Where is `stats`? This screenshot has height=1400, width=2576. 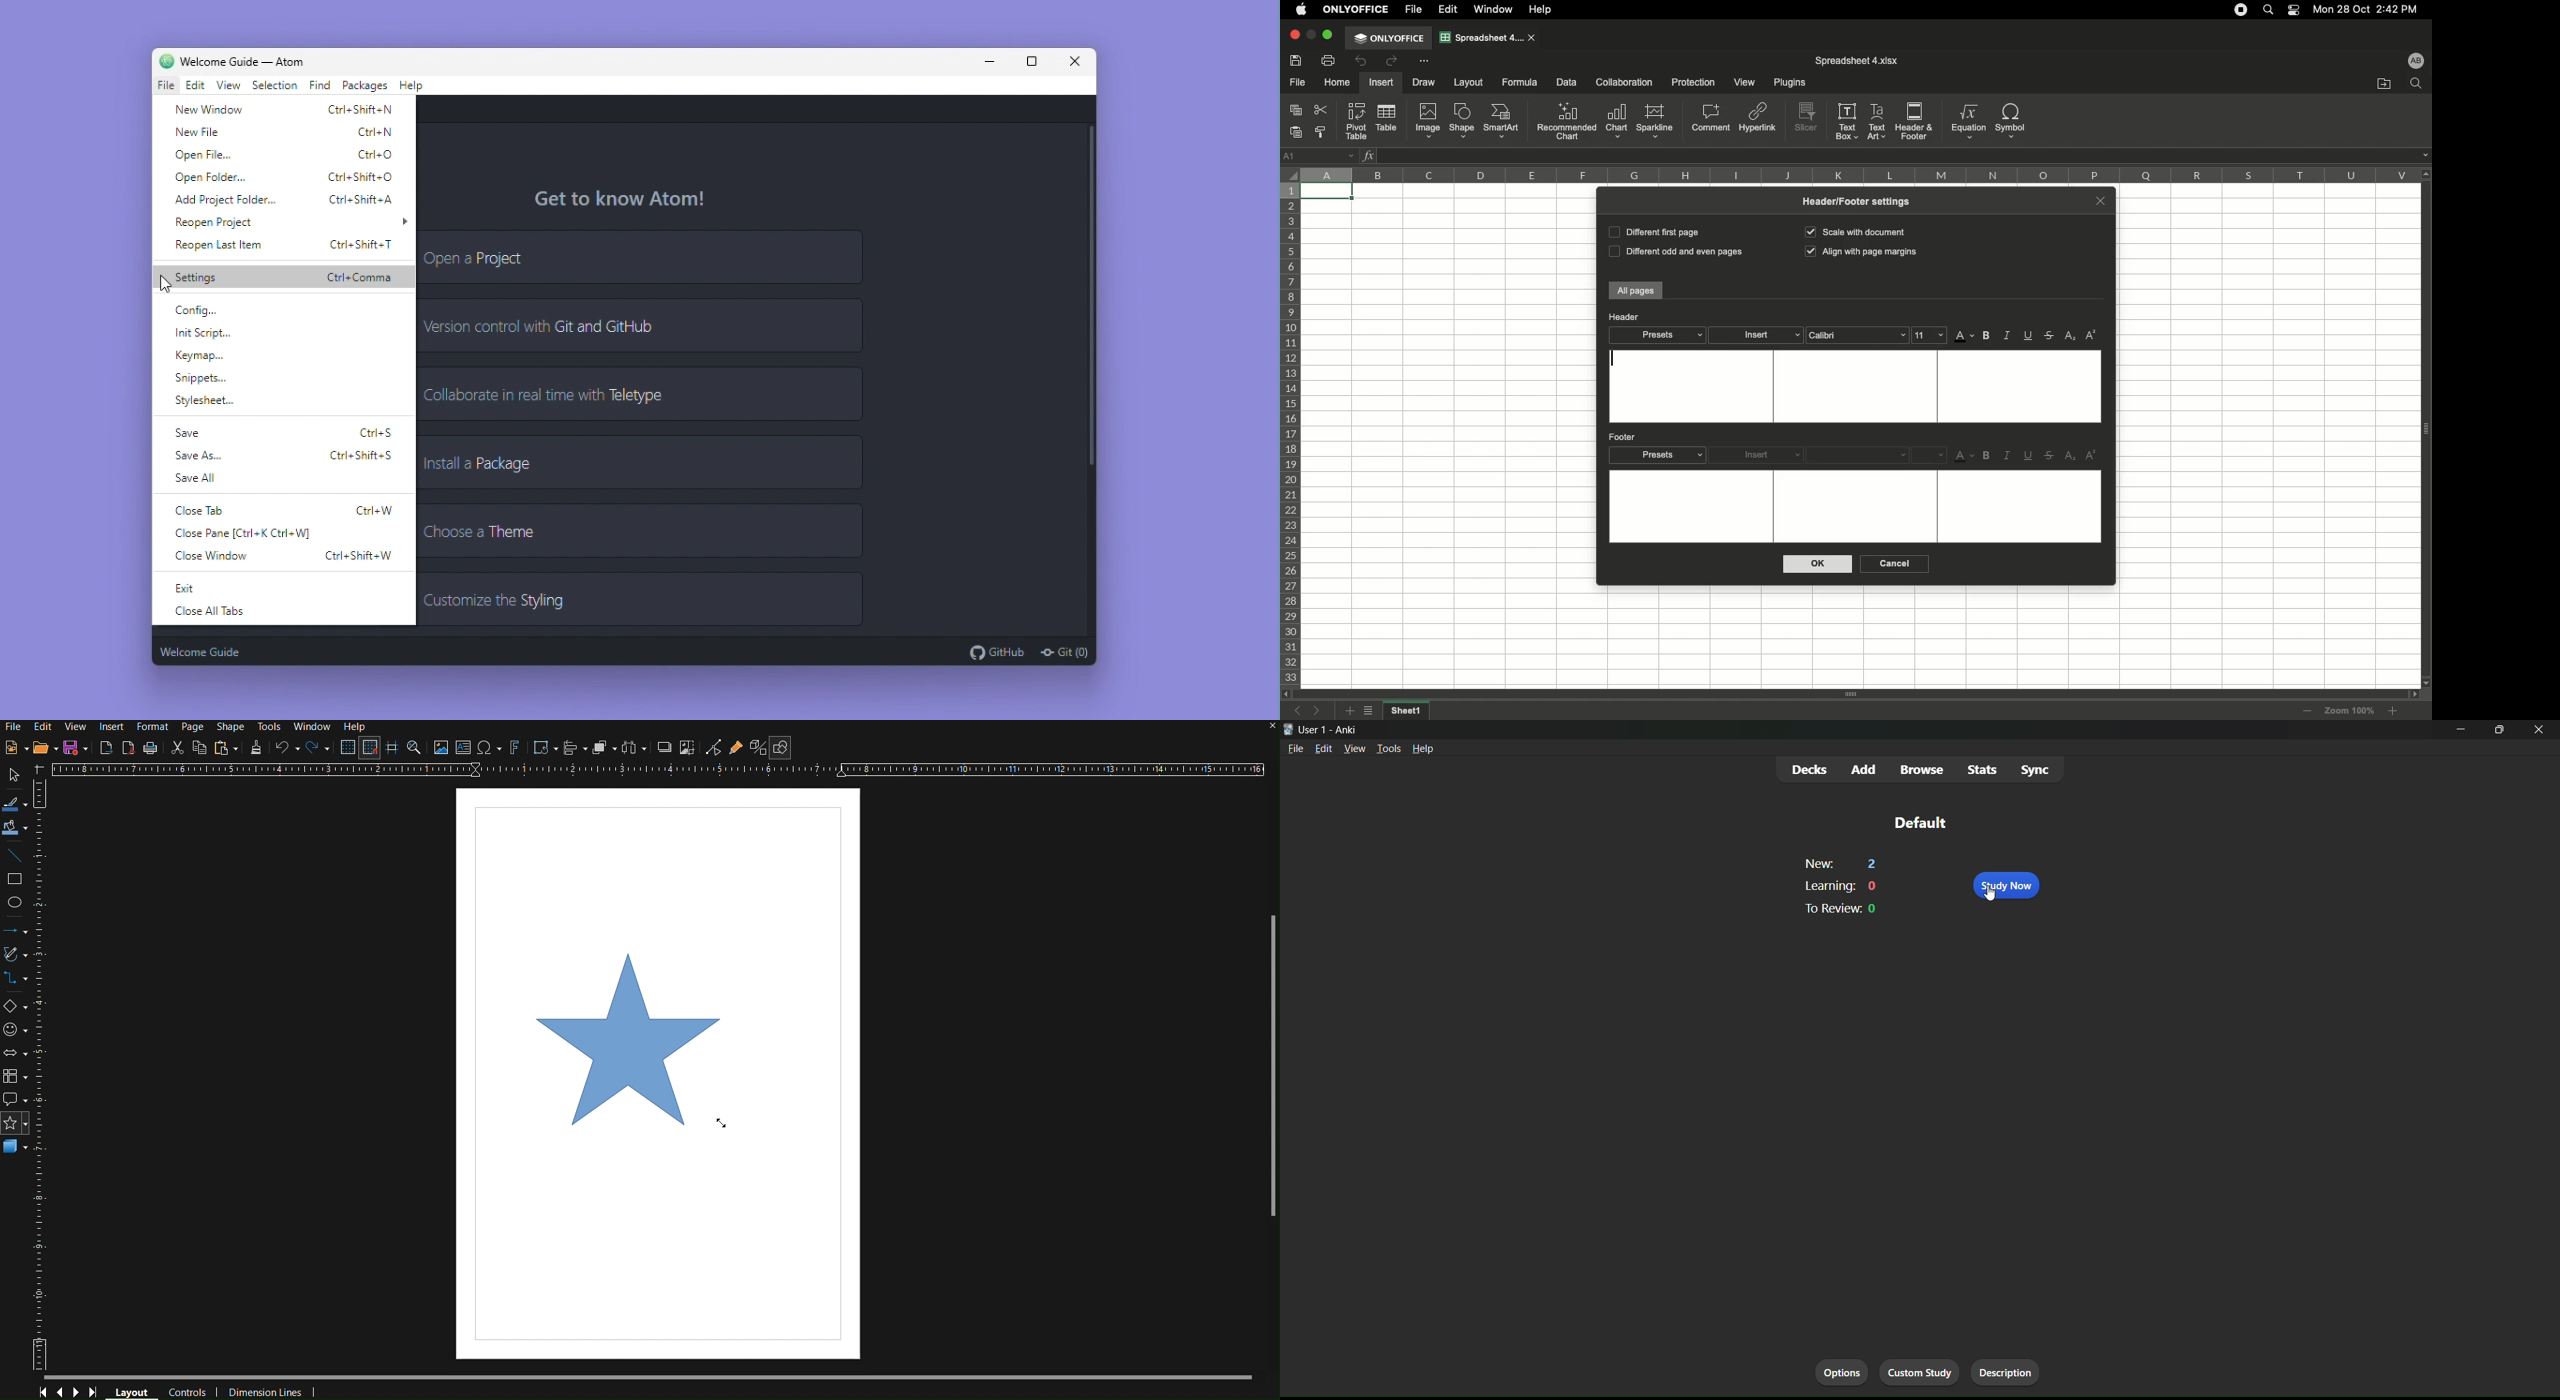 stats is located at coordinates (1981, 769).